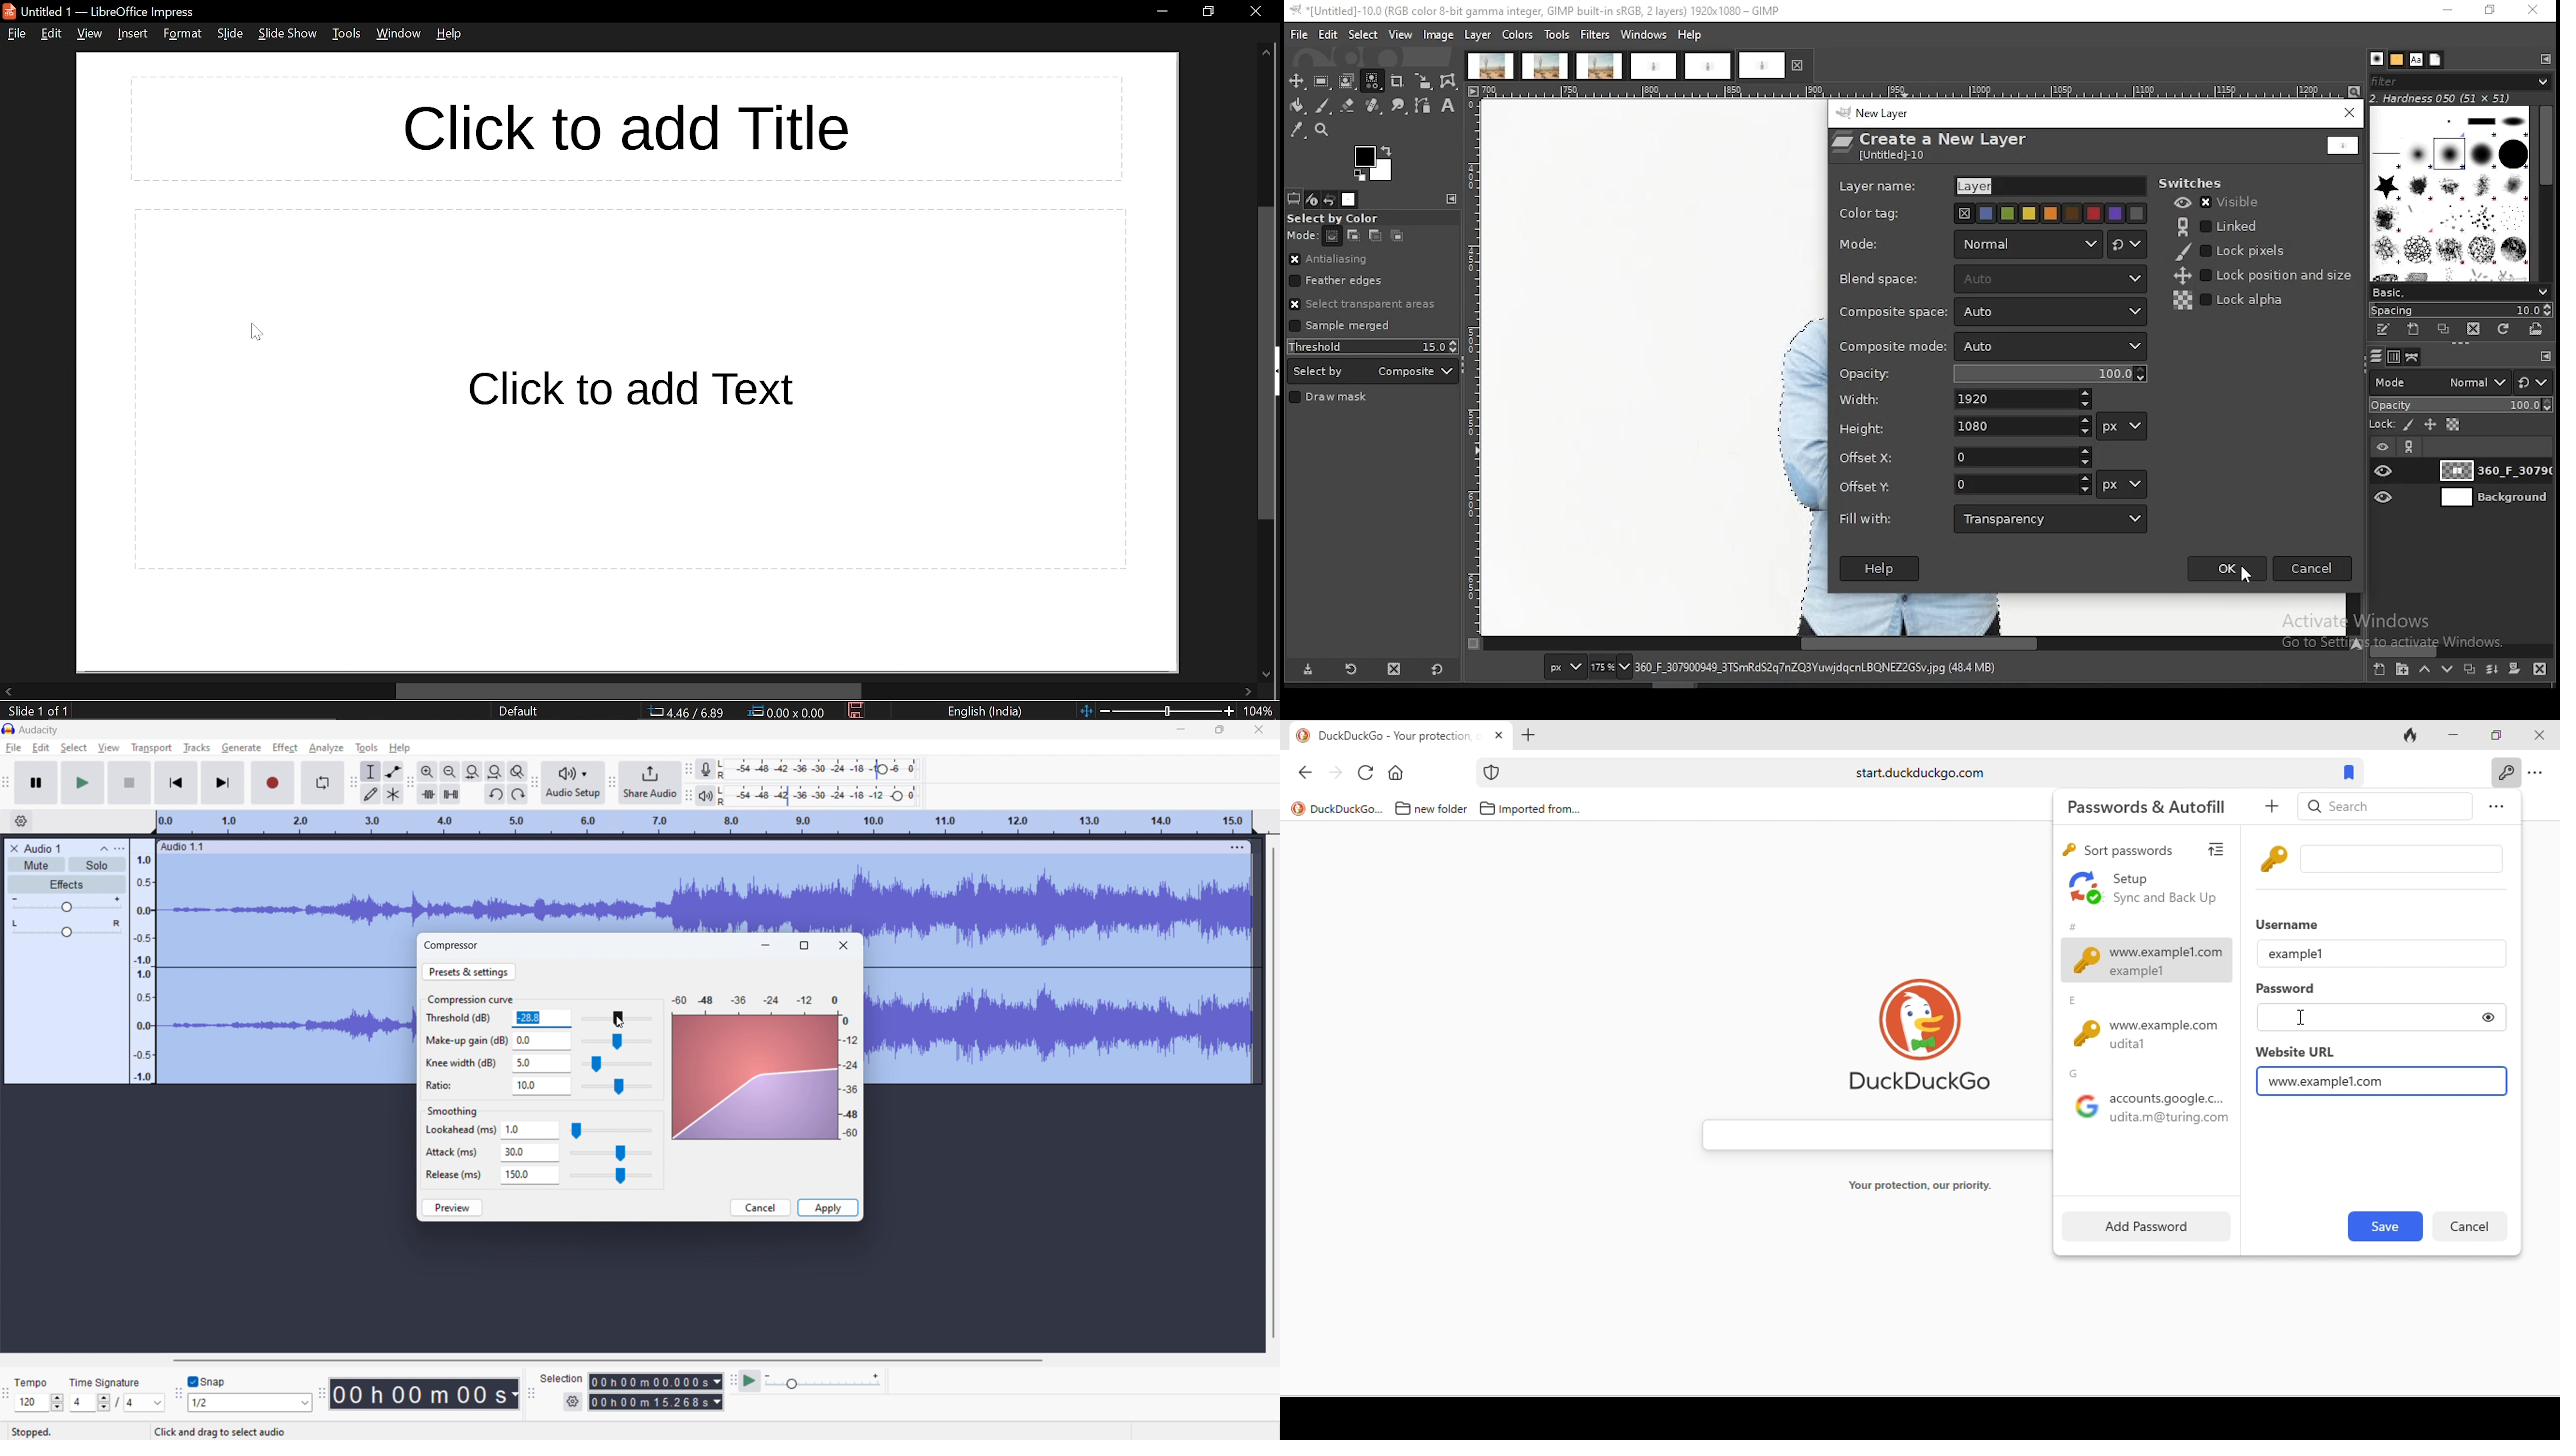 The image size is (2576, 1456). I want to click on settings, so click(572, 1402).